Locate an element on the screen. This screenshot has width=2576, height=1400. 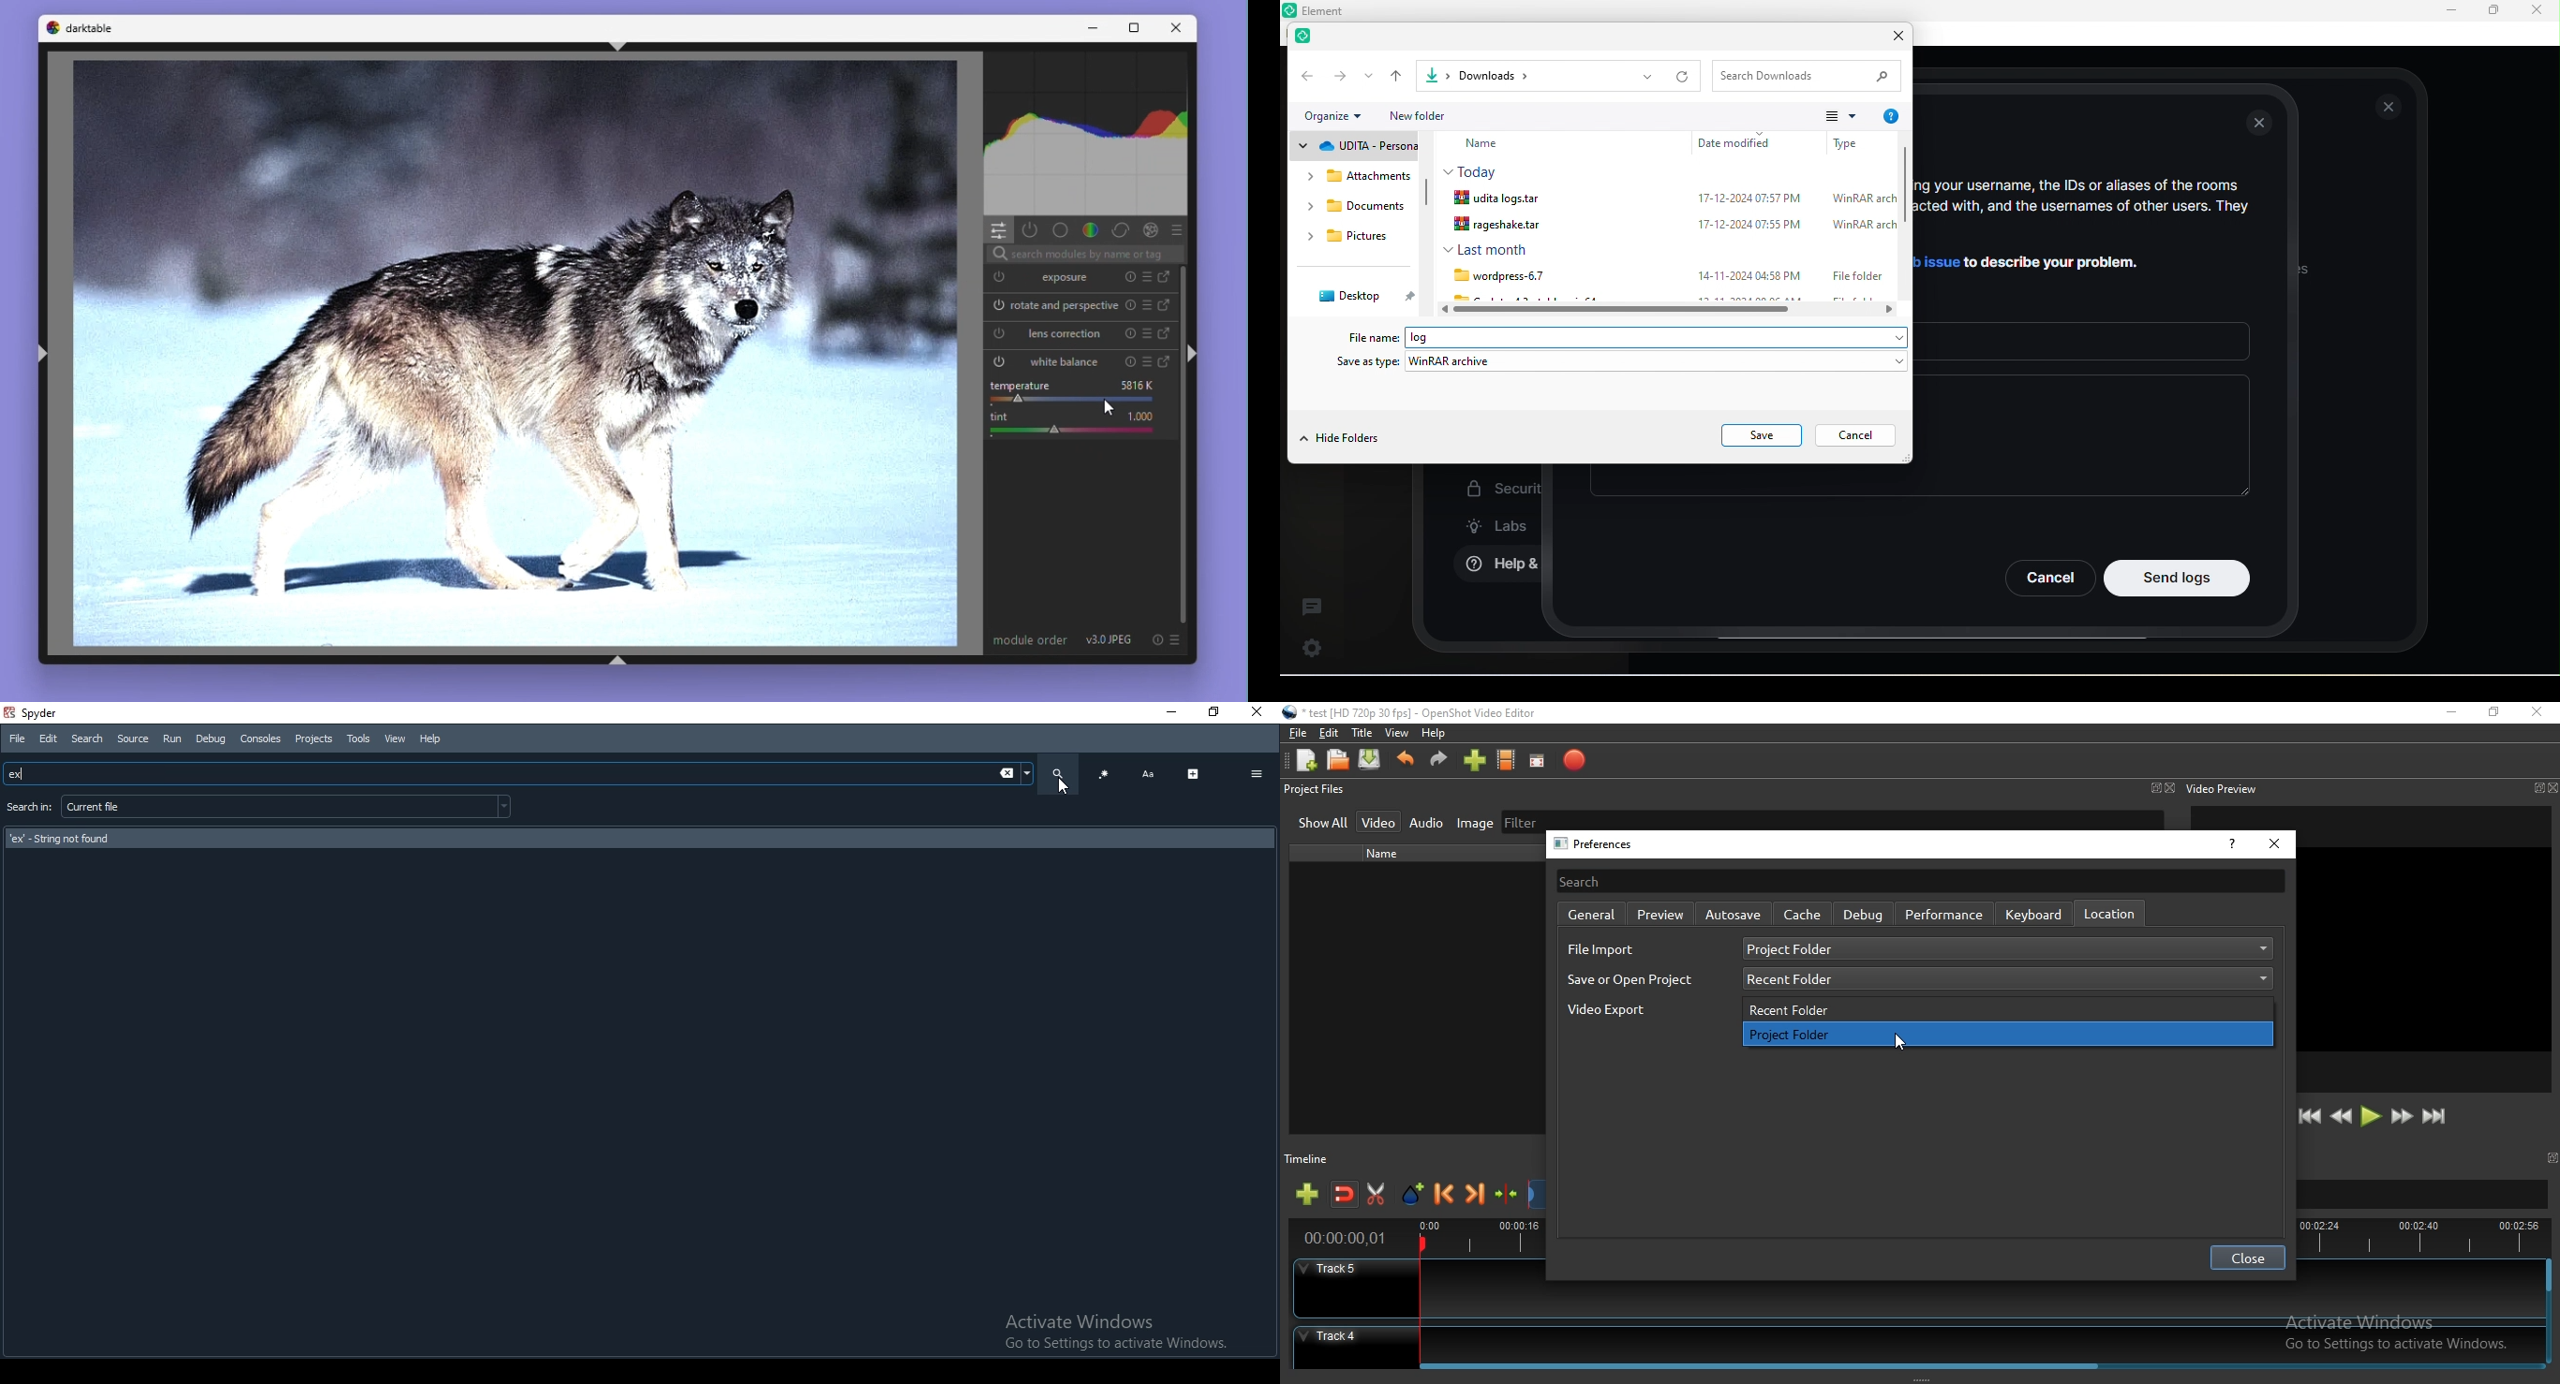
drop down is located at coordinates (1369, 76).